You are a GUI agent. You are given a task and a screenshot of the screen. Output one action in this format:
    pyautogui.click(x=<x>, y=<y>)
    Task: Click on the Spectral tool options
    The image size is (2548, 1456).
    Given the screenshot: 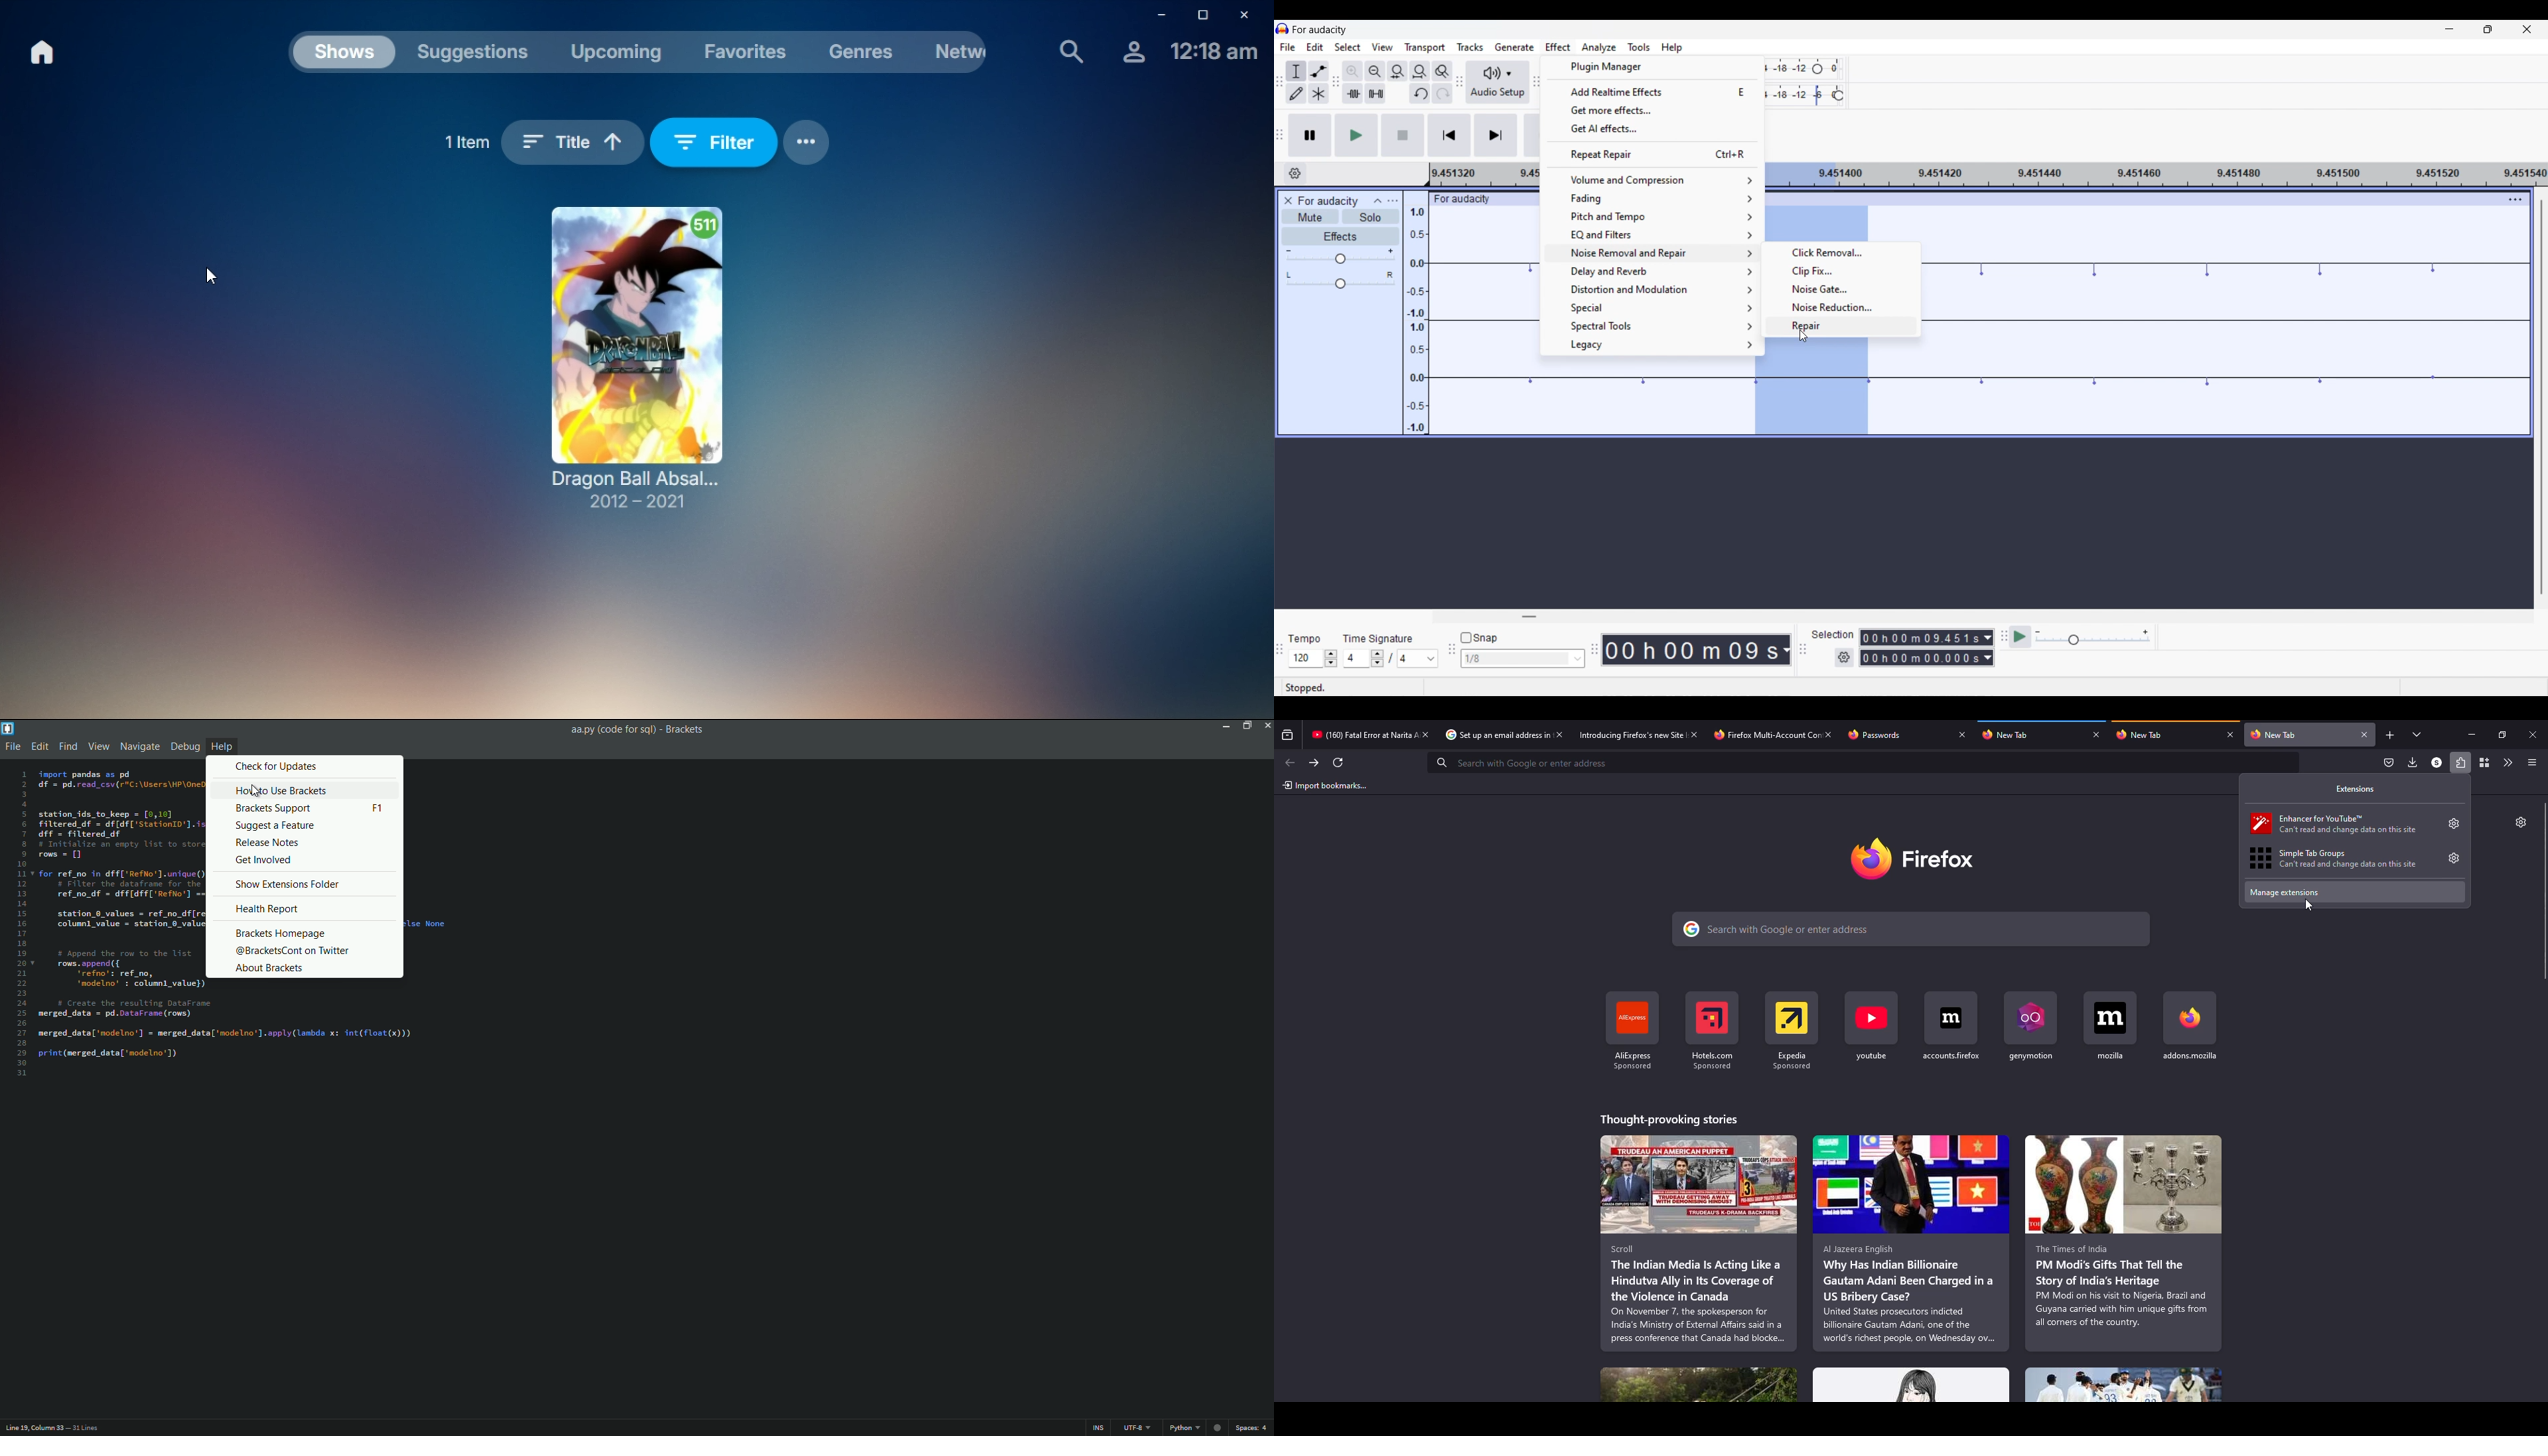 What is the action you would take?
    pyautogui.click(x=1653, y=327)
    